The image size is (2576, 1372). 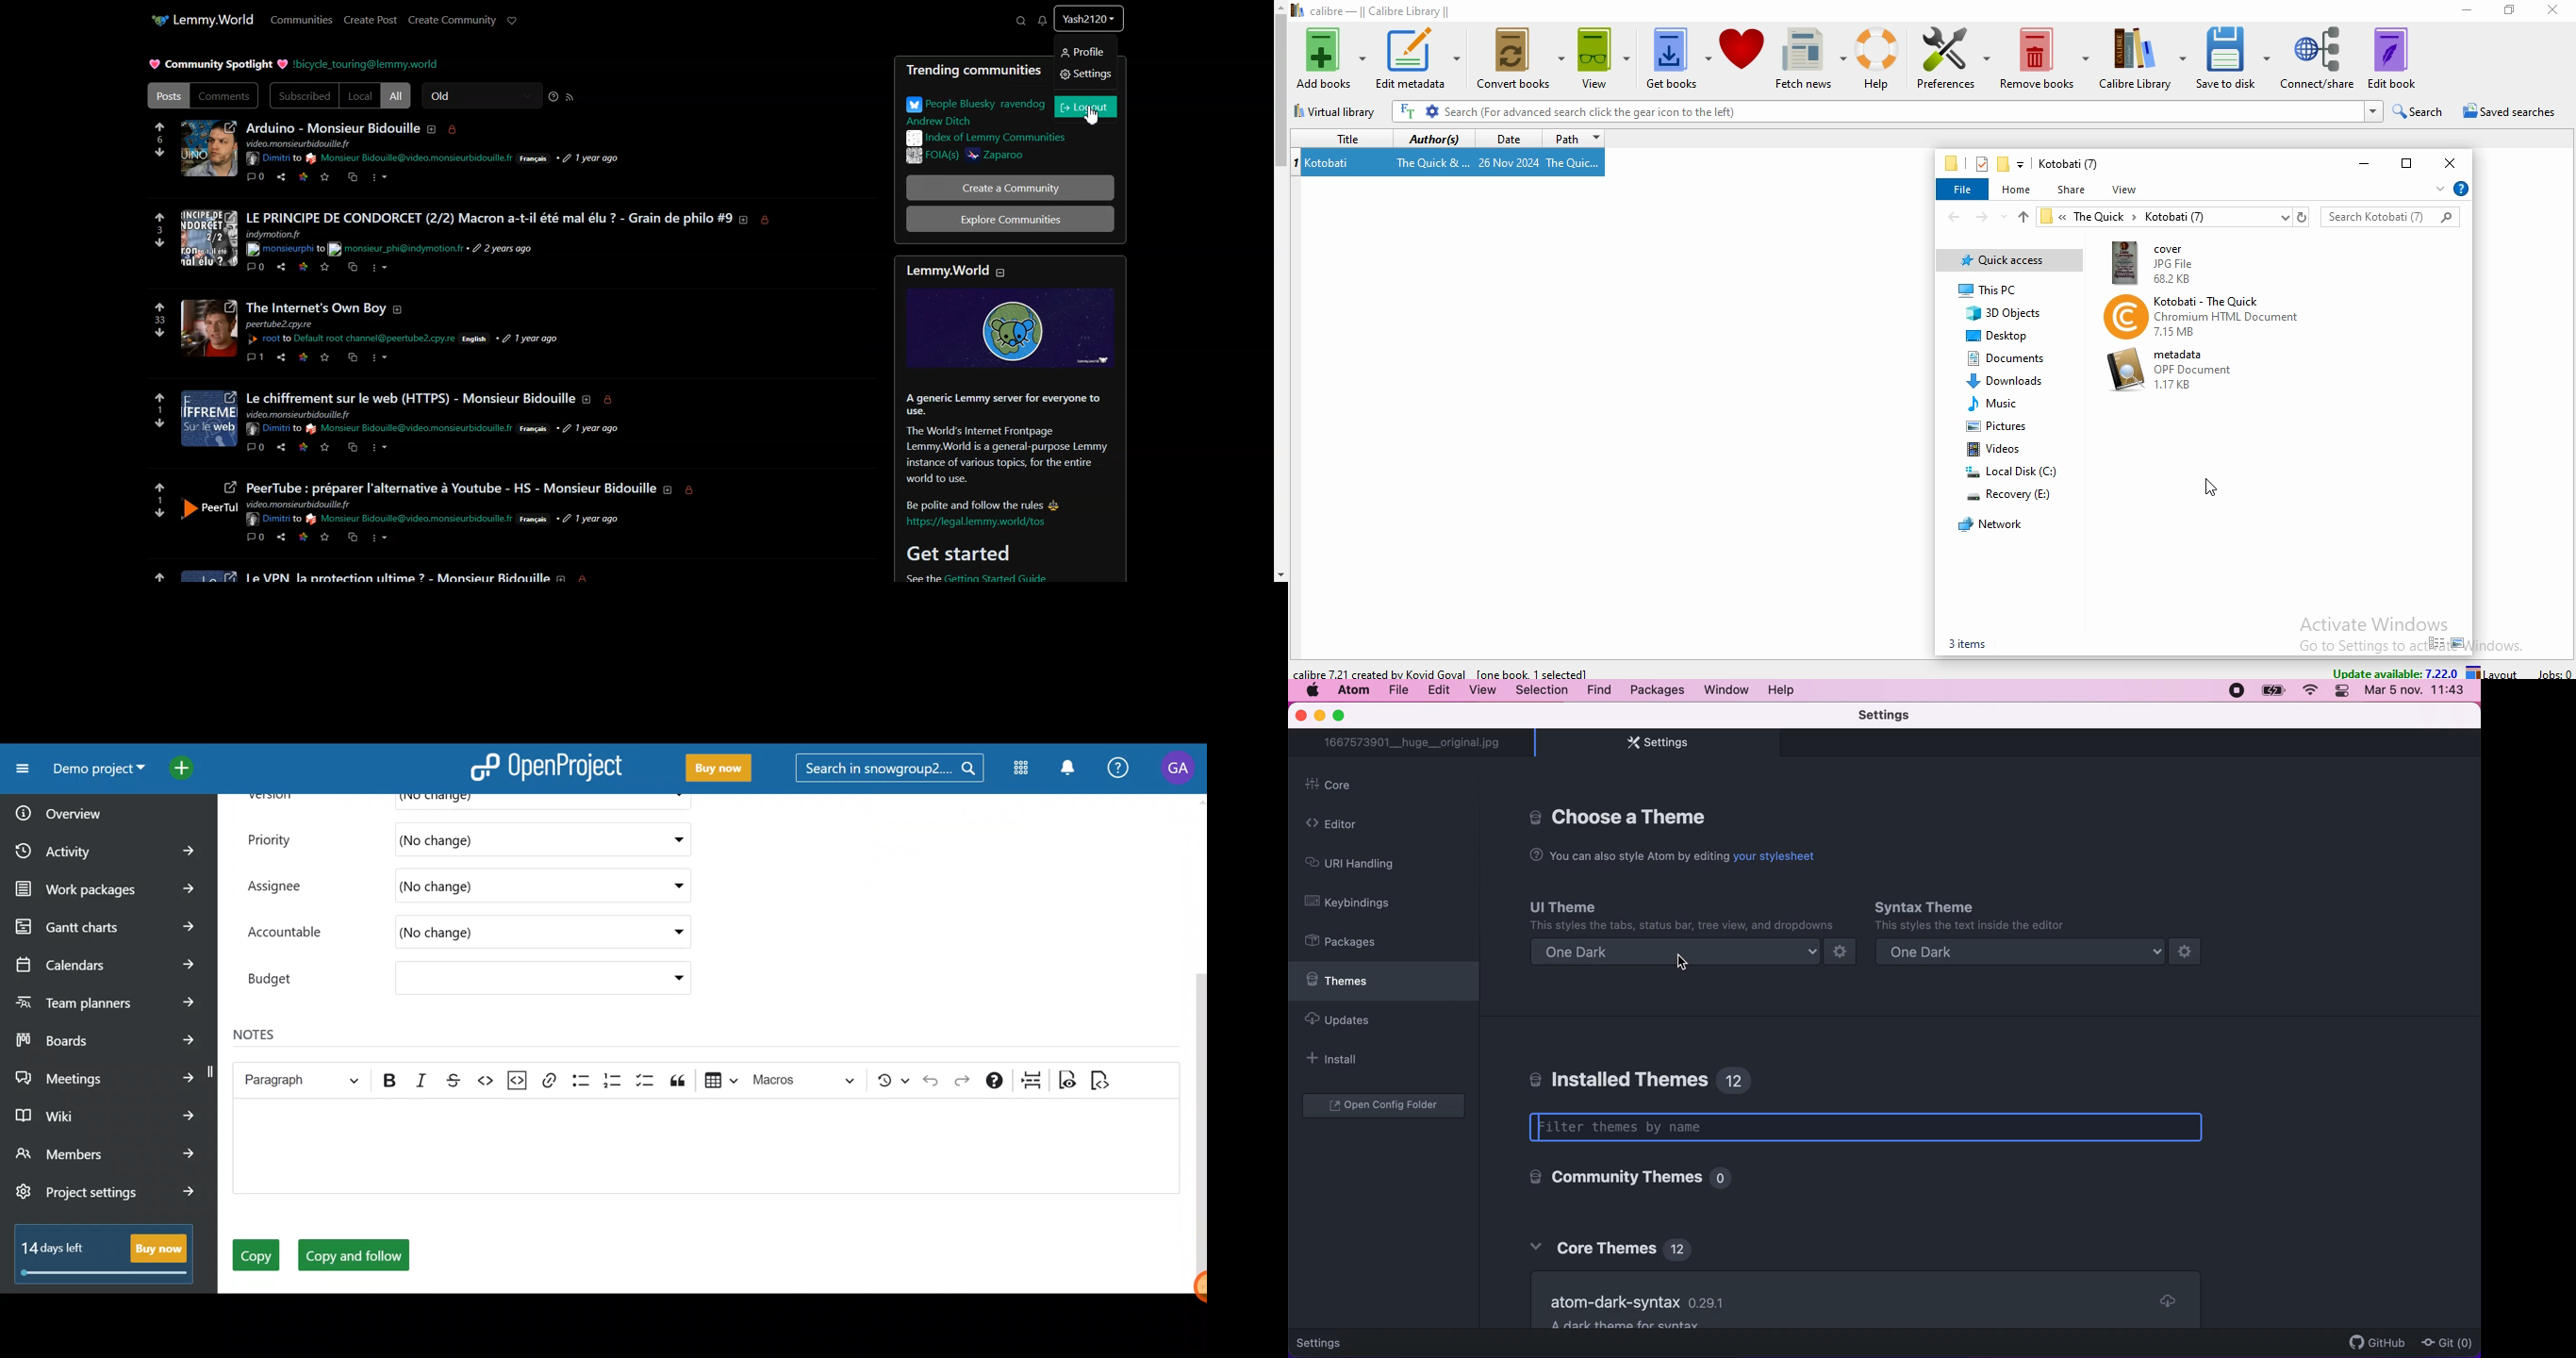 What do you see at coordinates (1618, 1245) in the screenshot?
I see `core themes` at bounding box center [1618, 1245].